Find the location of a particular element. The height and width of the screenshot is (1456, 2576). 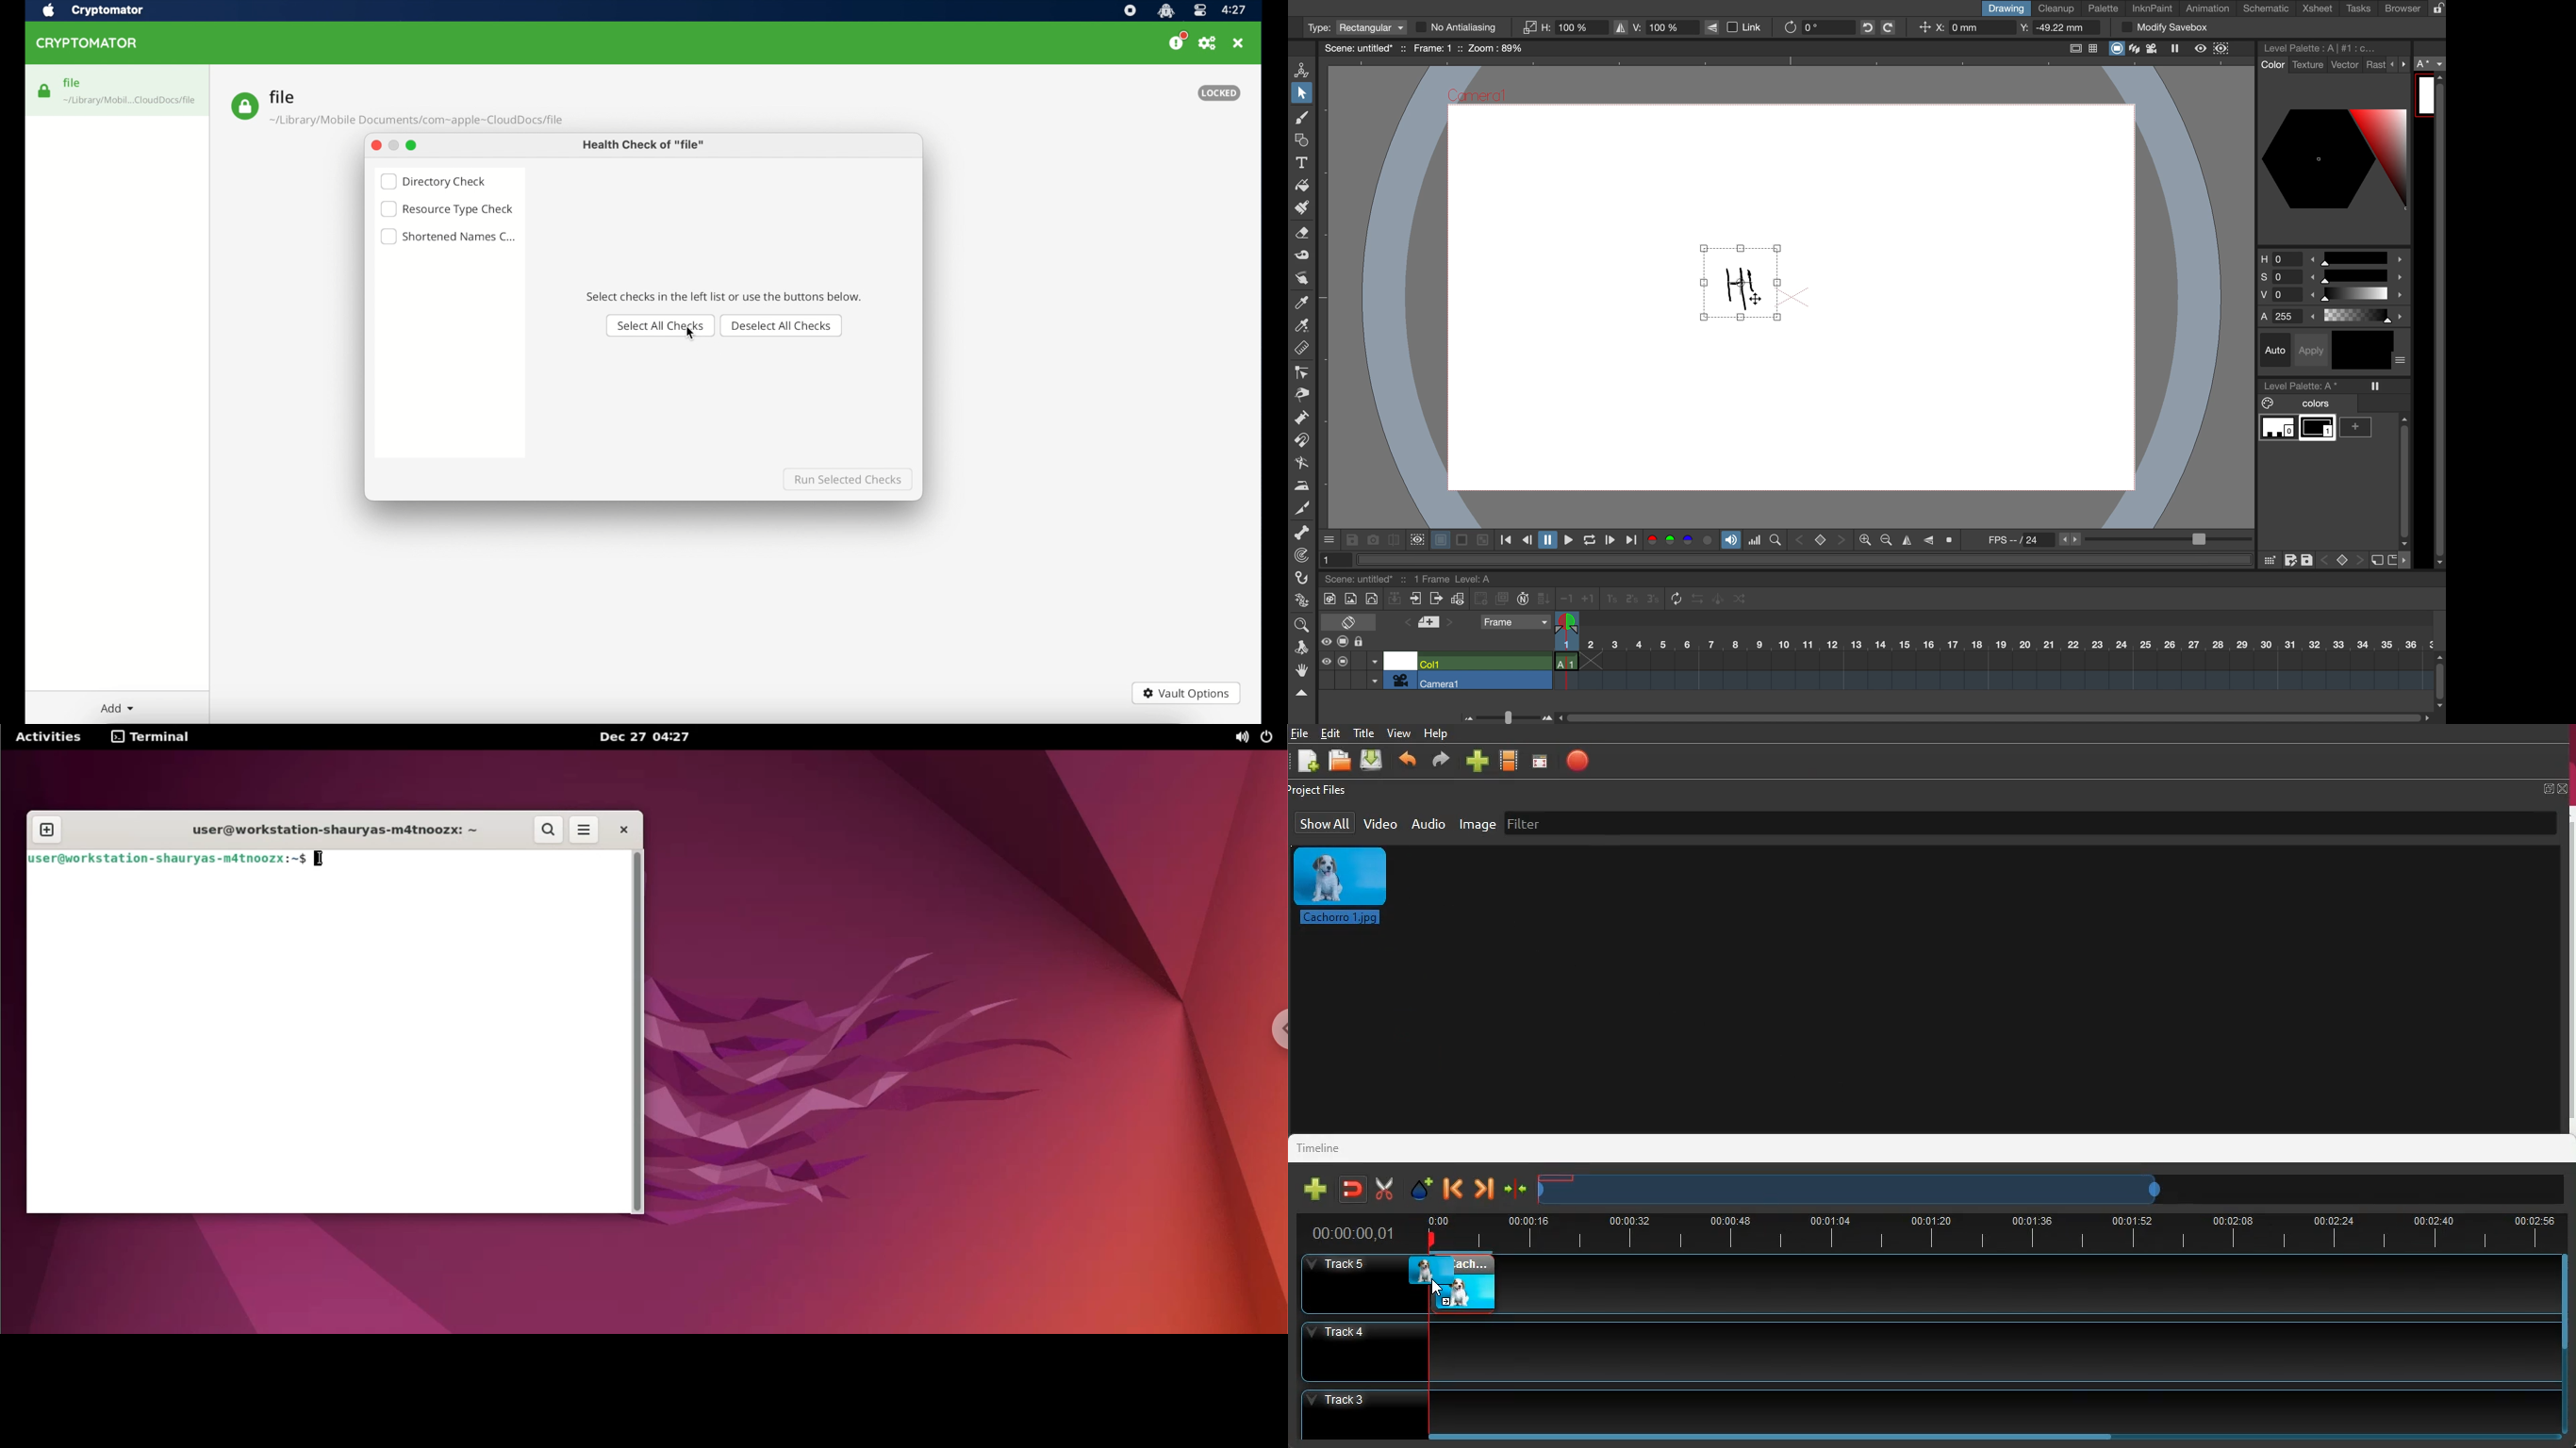

drawing is located at coordinates (2005, 8).